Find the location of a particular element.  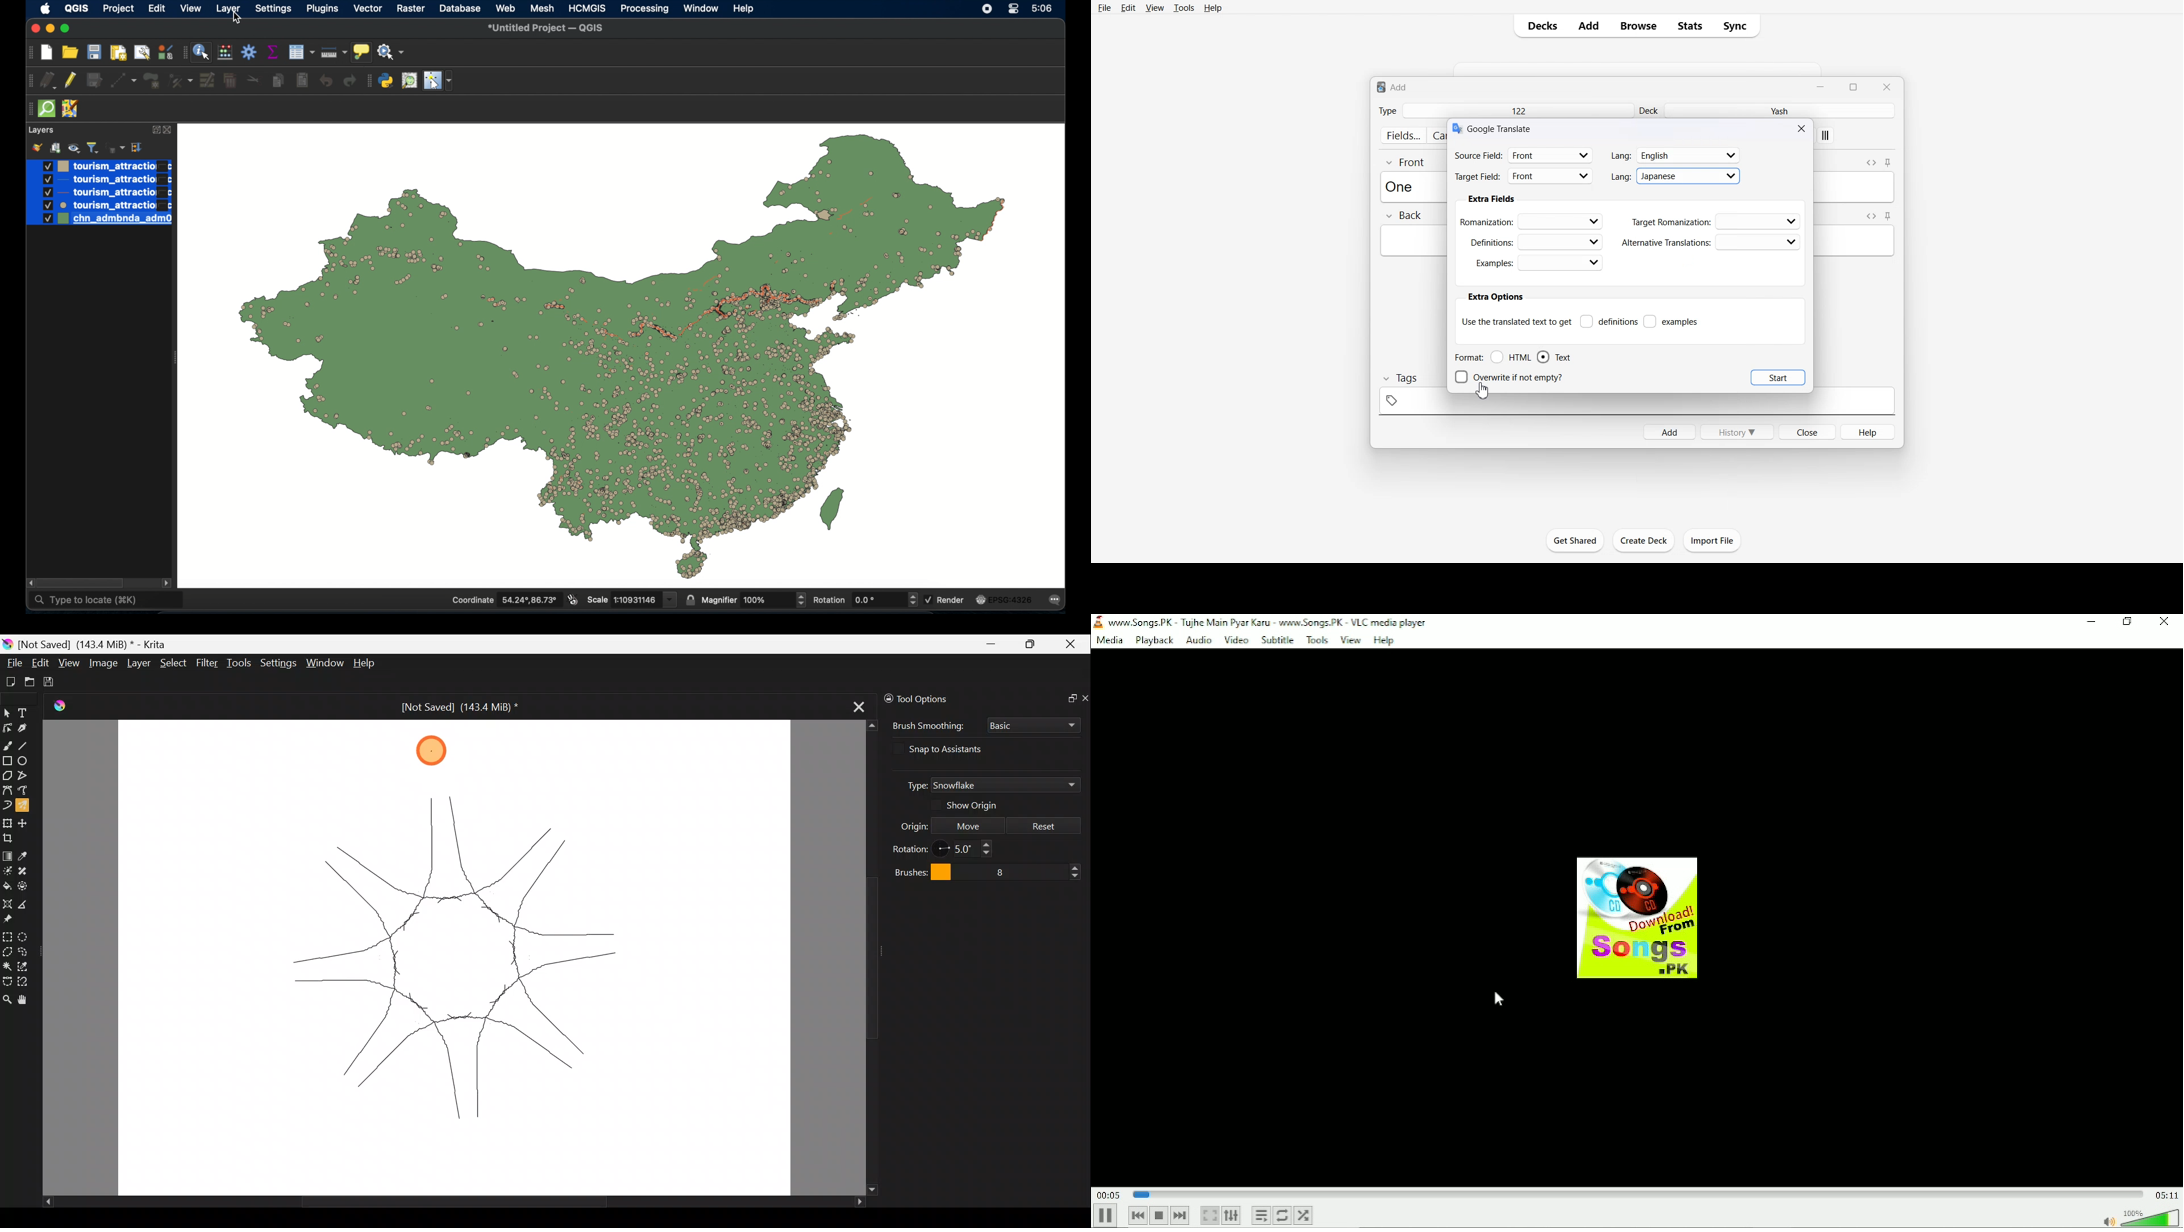

Deck is located at coordinates (1650, 110).